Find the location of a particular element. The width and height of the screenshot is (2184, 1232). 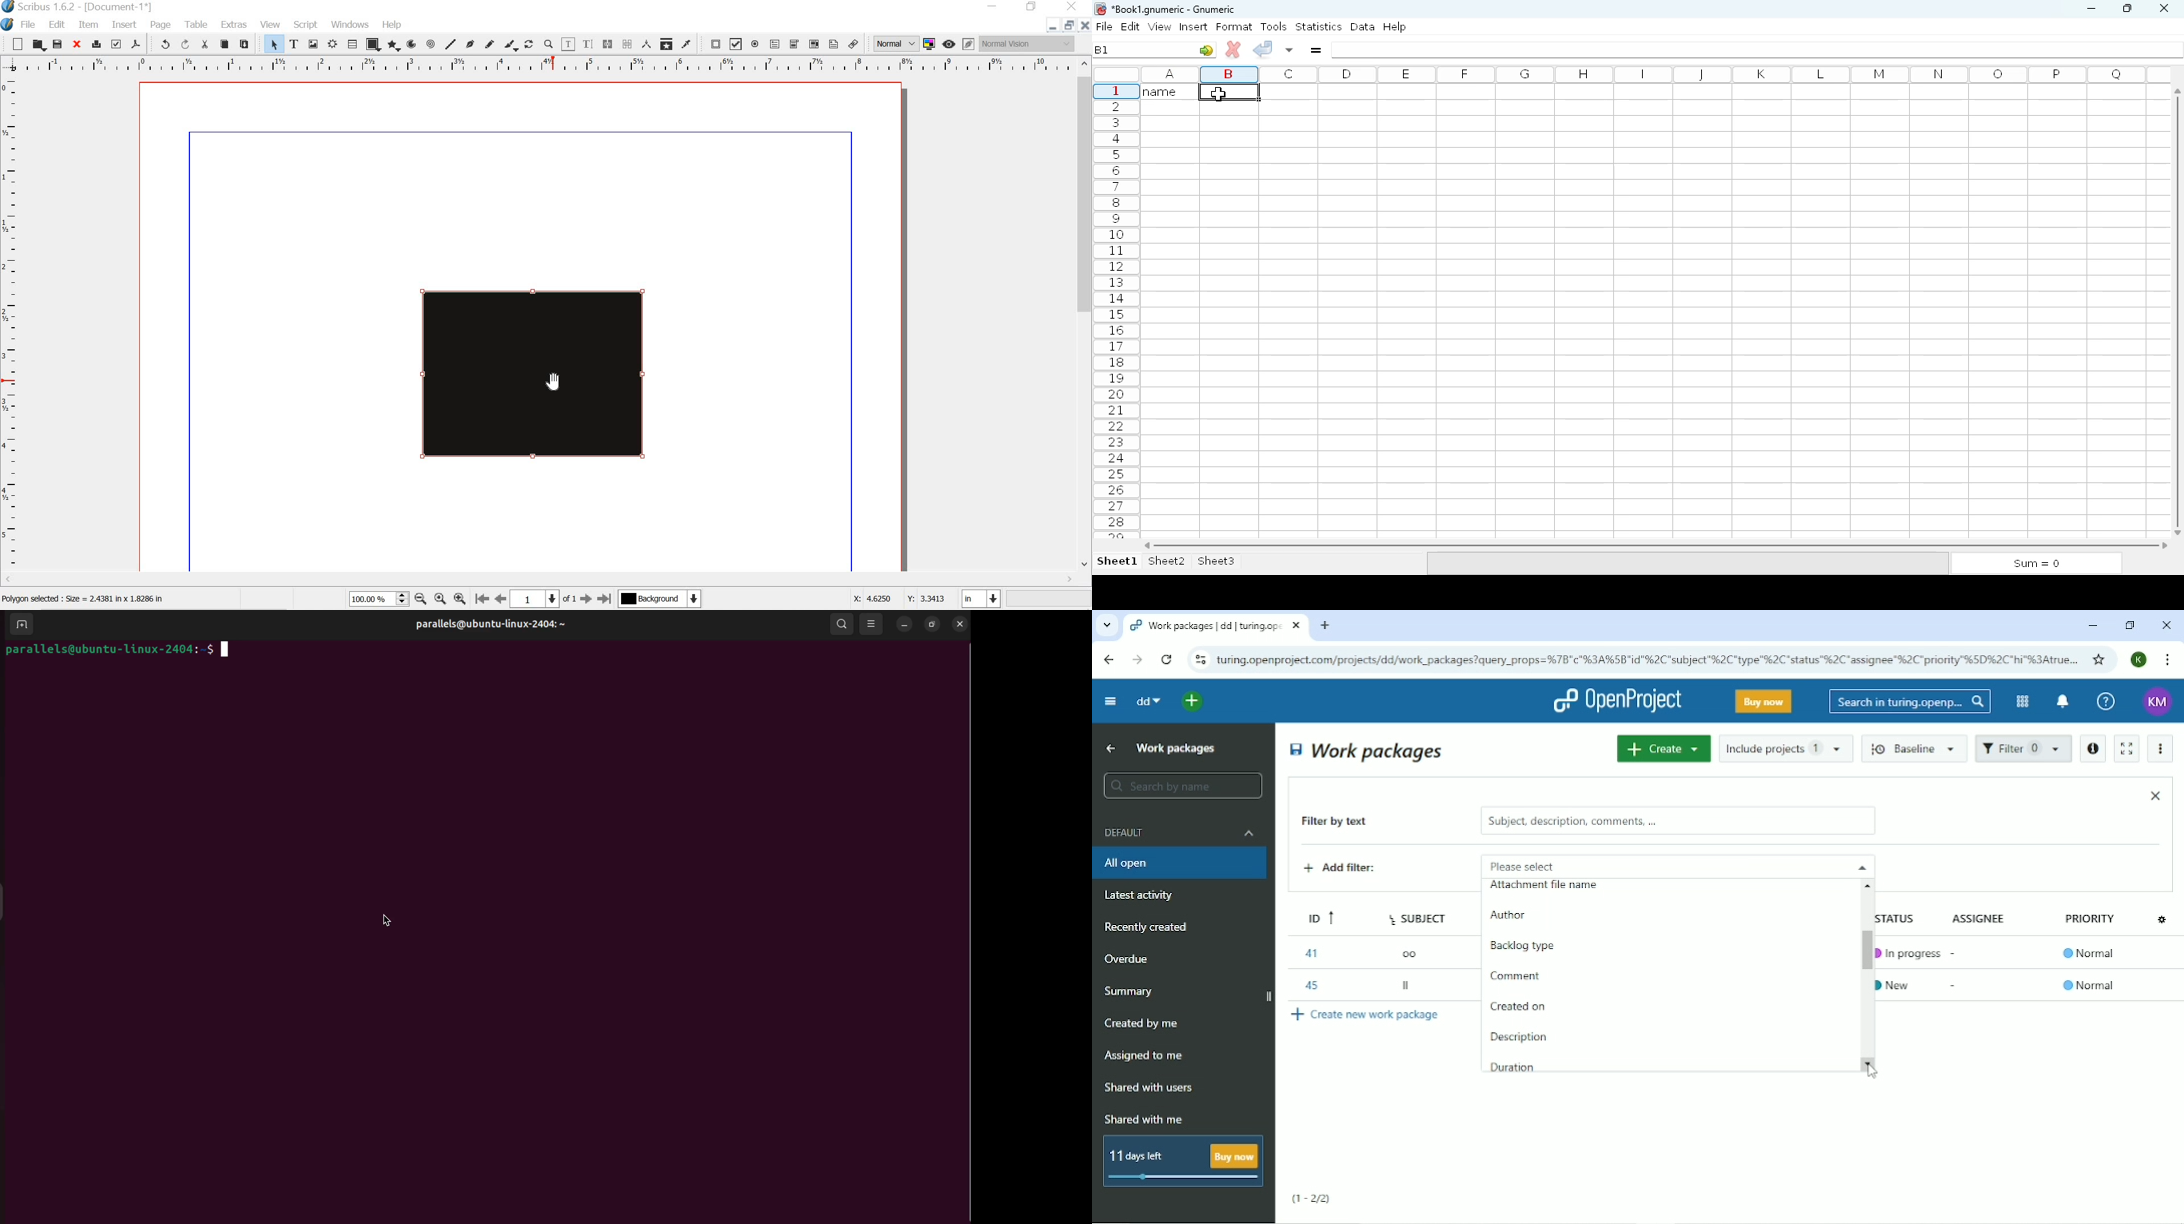

ruler is located at coordinates (536, 64).